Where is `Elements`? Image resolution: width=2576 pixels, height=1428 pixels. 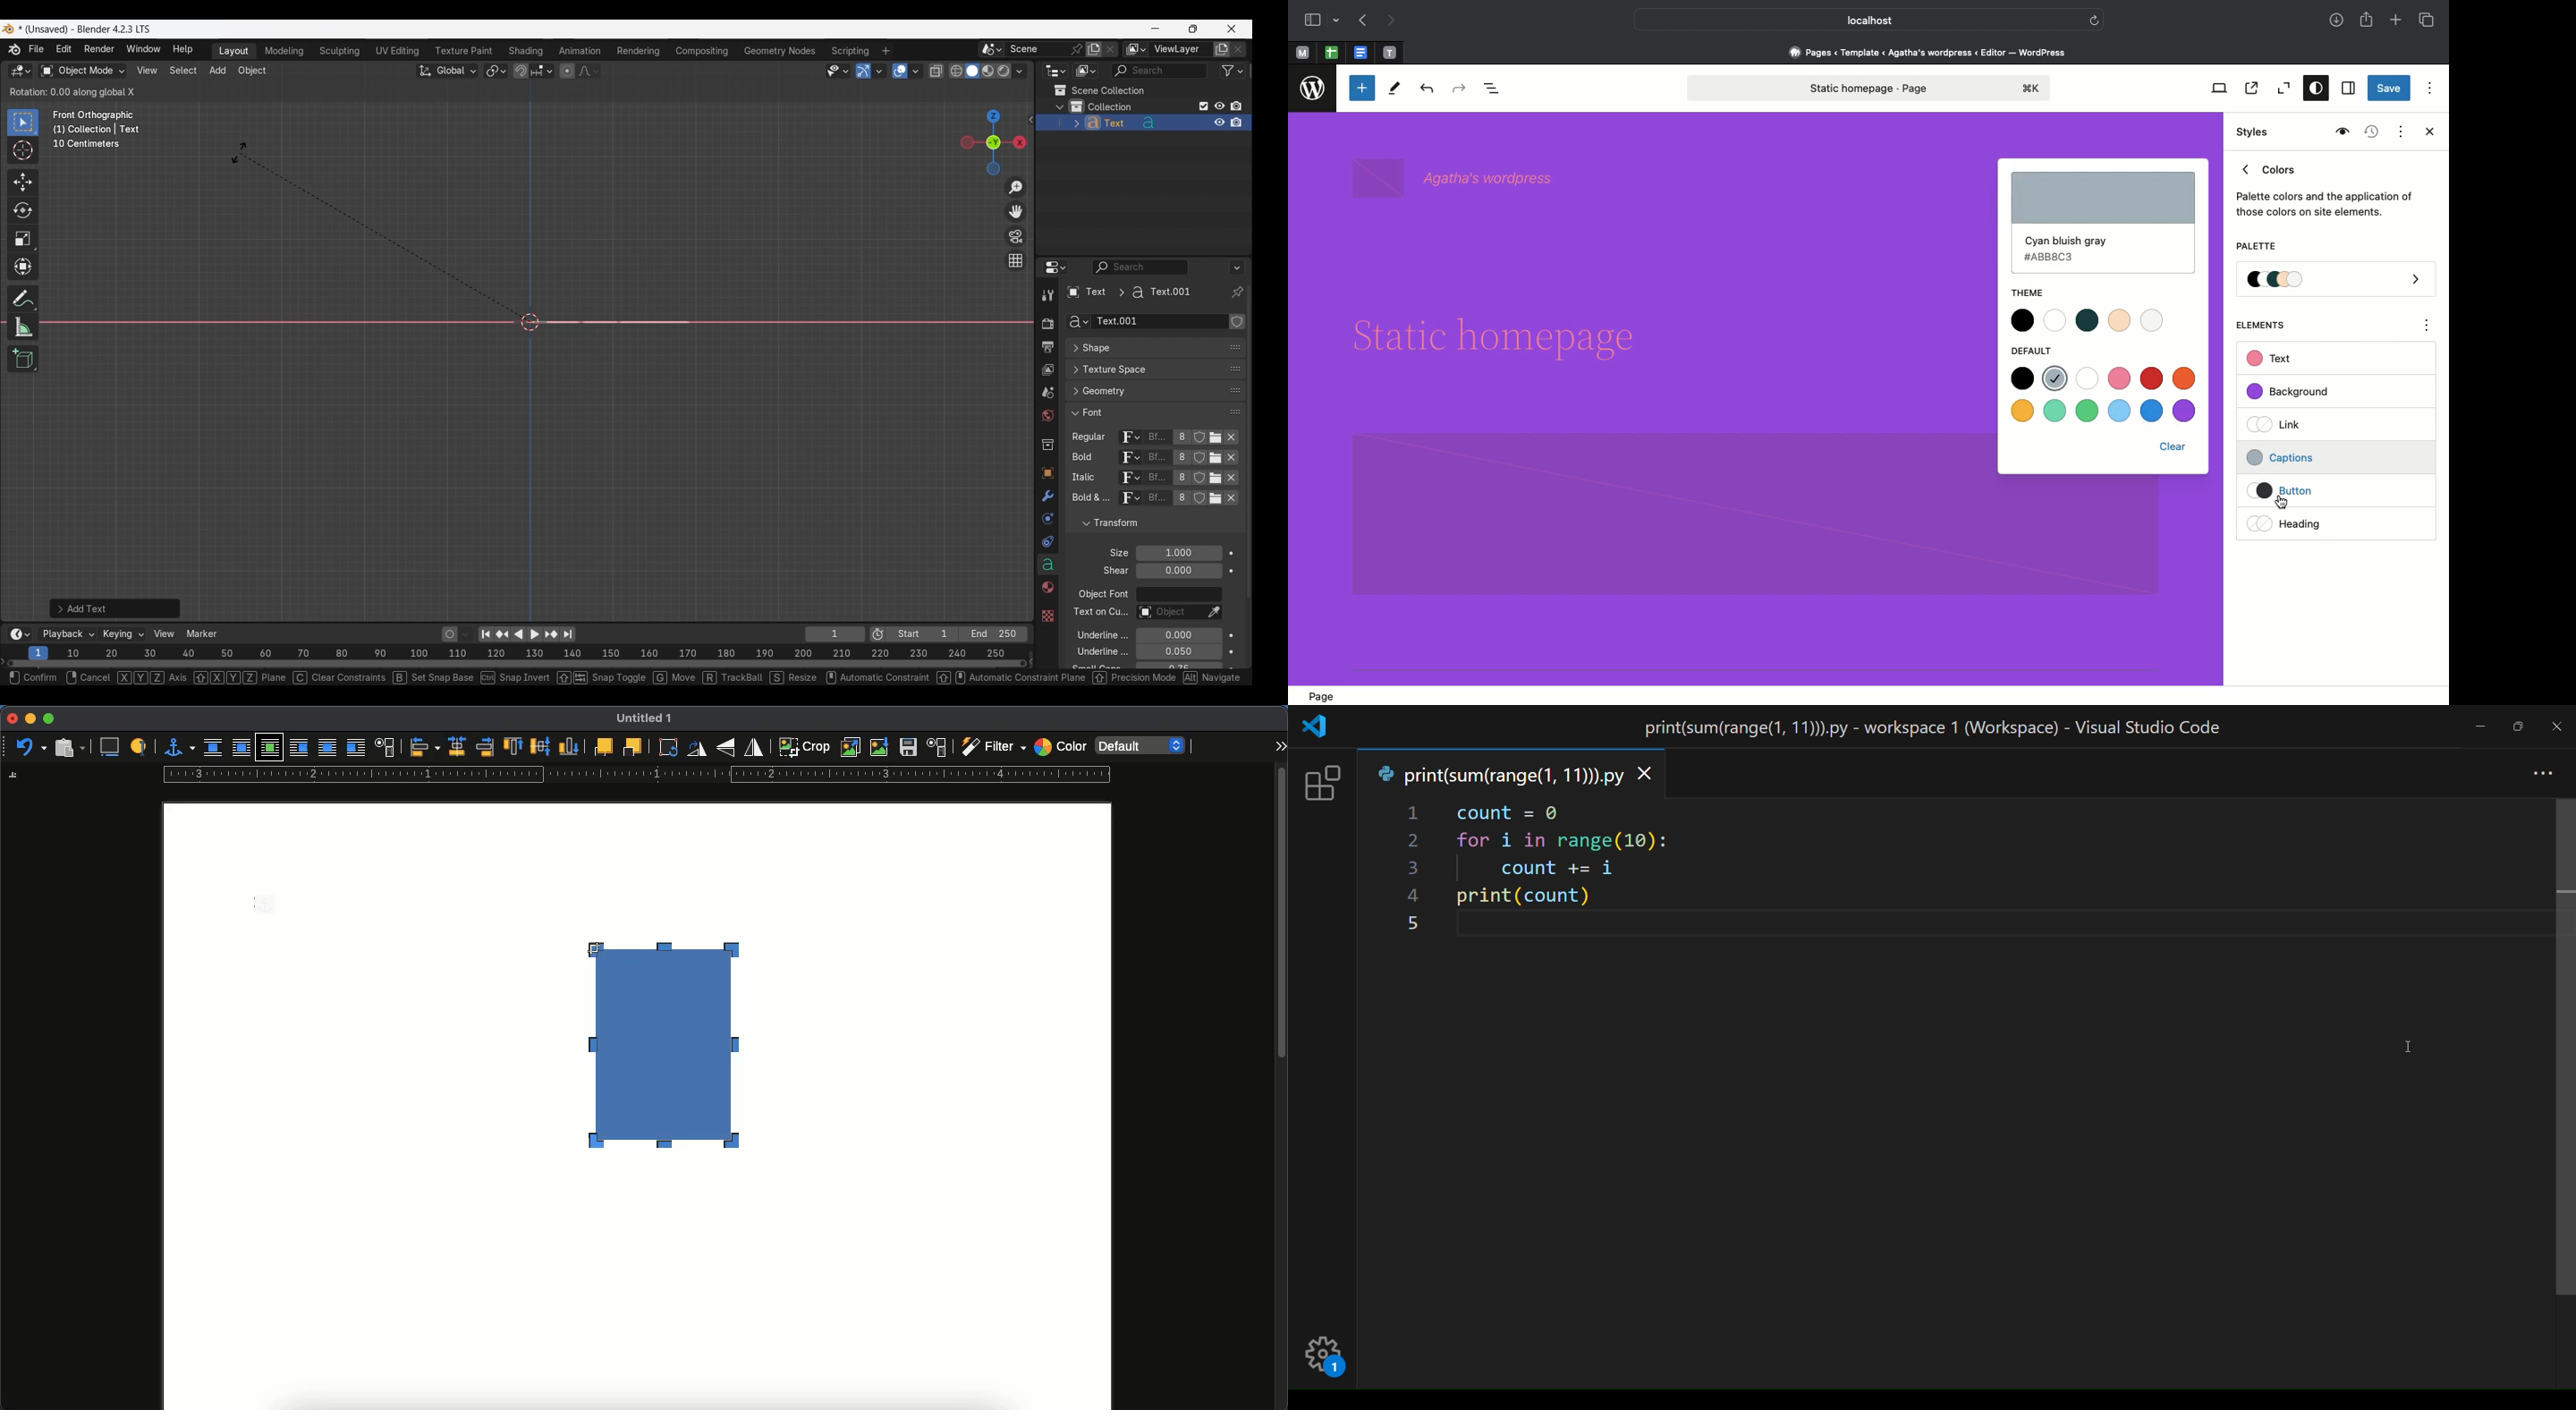 Elements is located at coordinates (2269, 325).